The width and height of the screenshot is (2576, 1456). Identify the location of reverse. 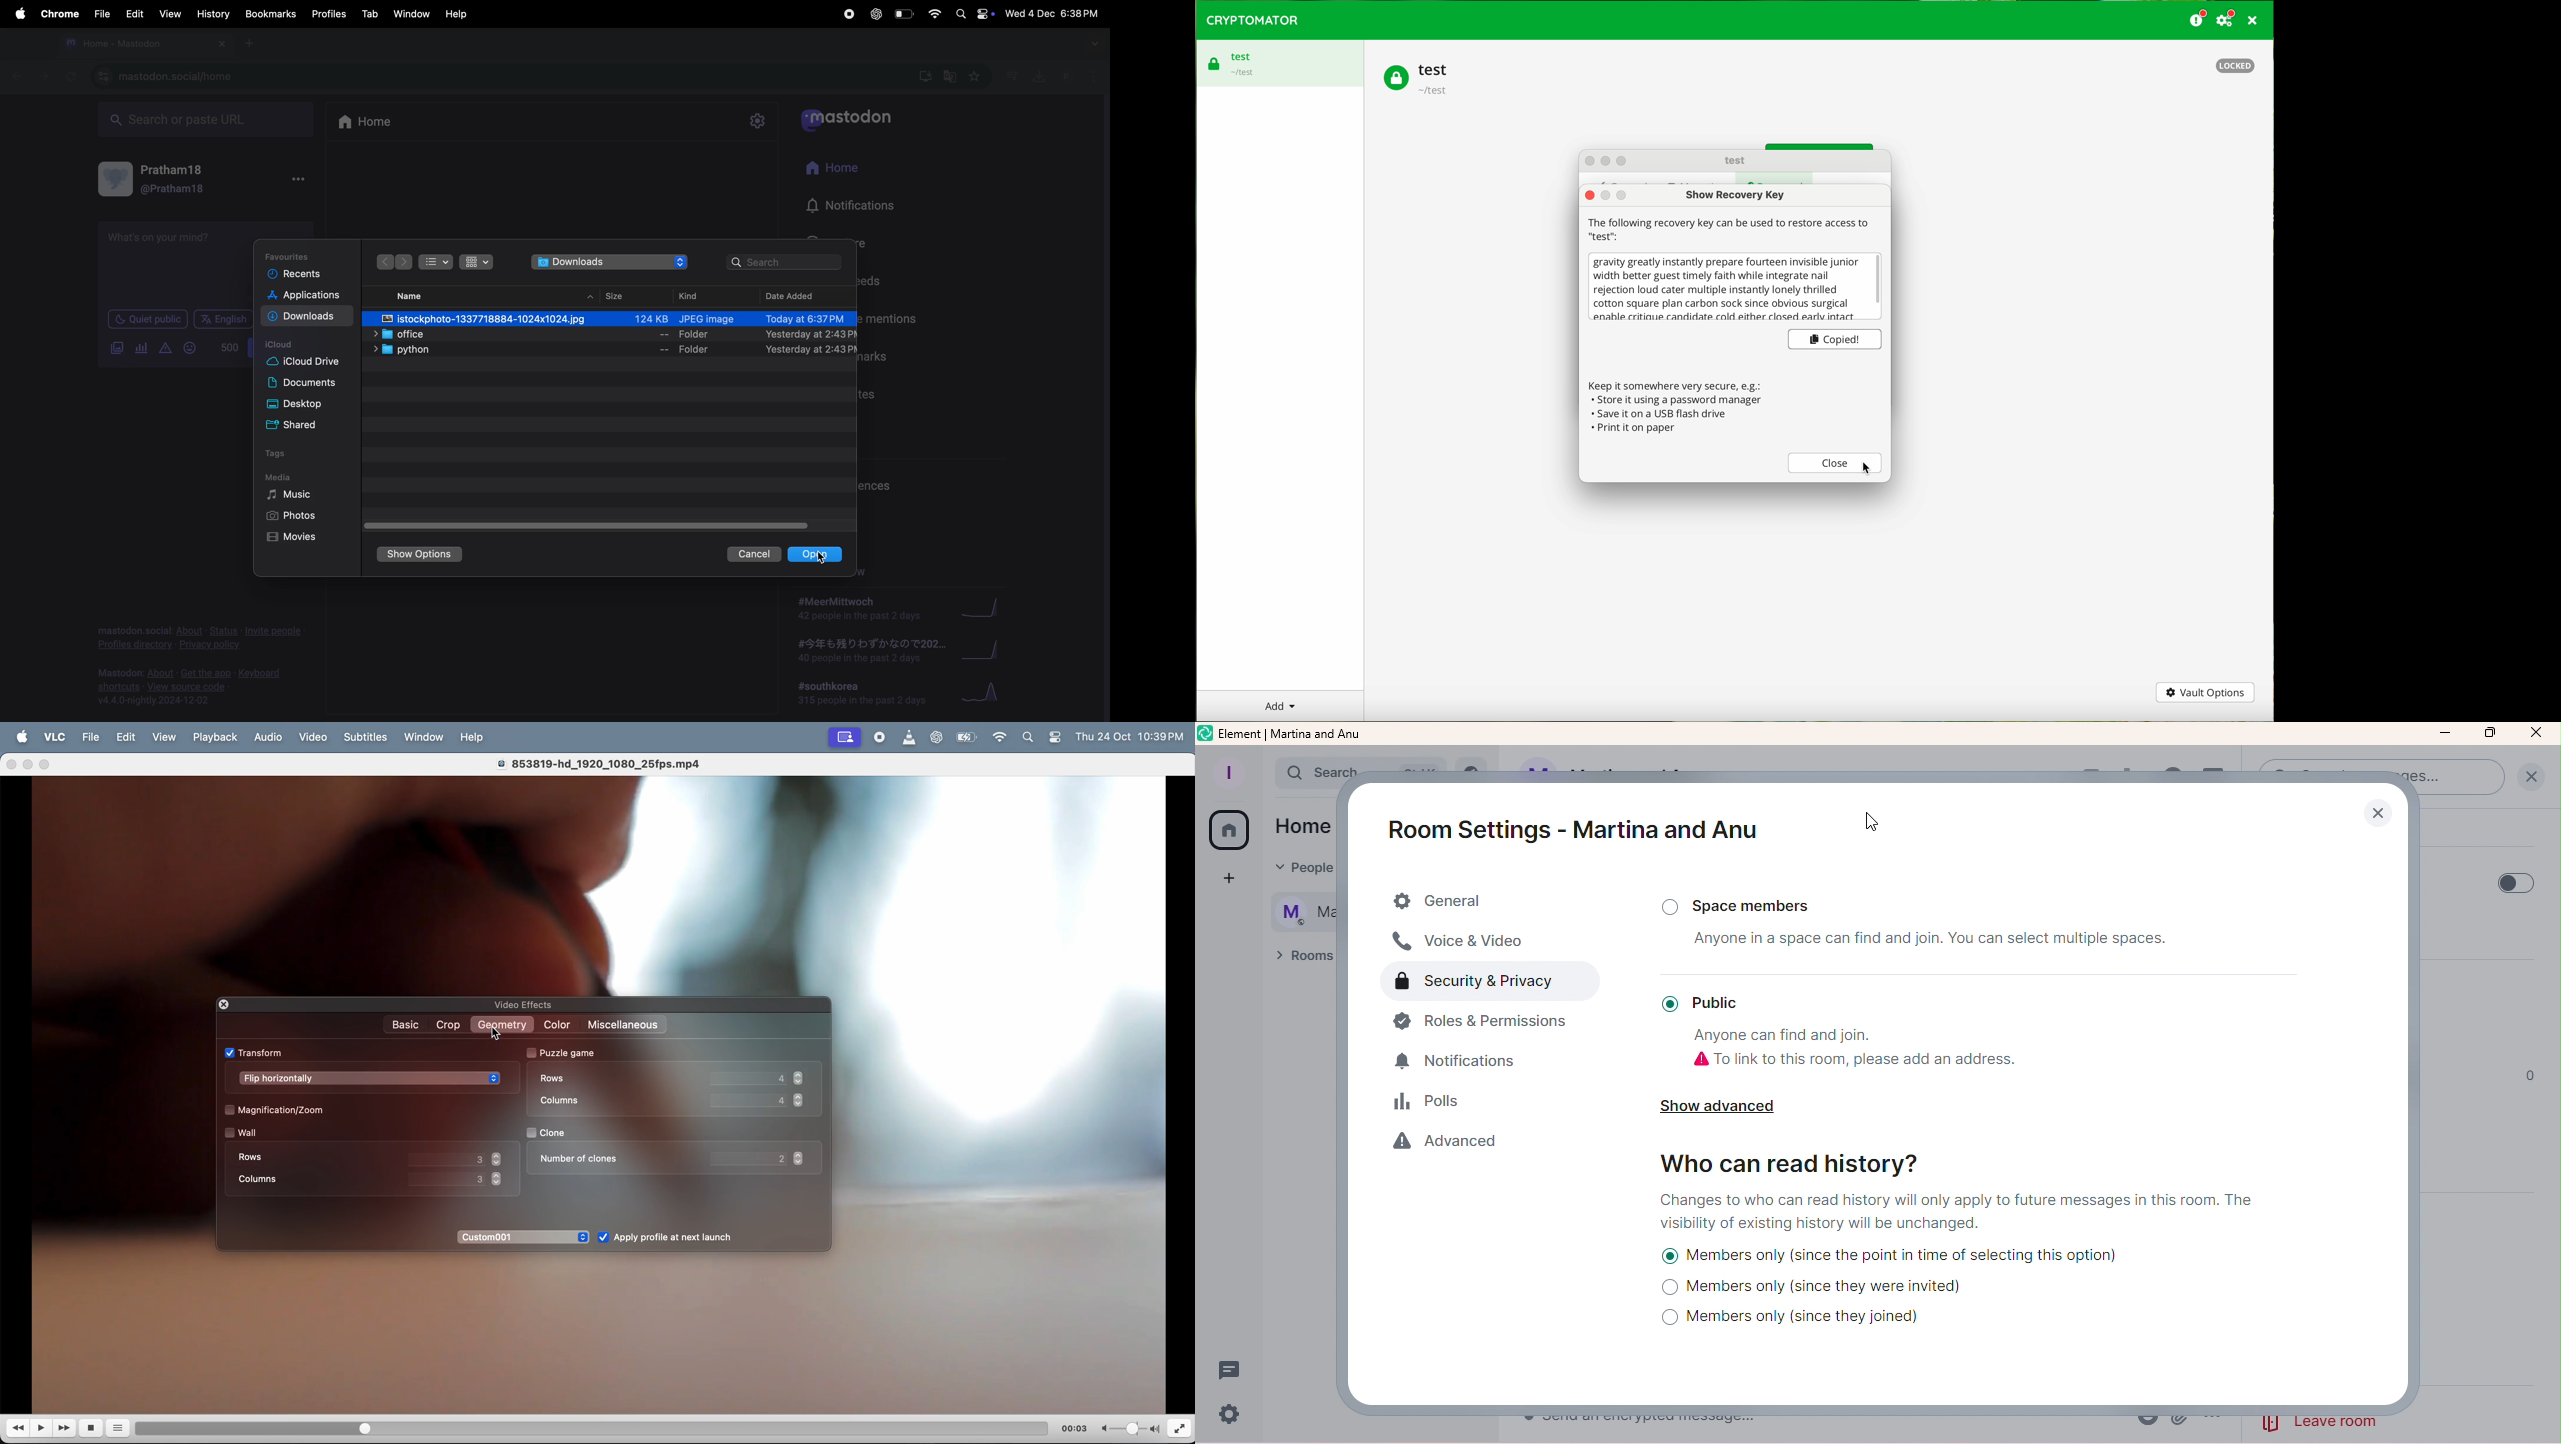
(19, 1430).